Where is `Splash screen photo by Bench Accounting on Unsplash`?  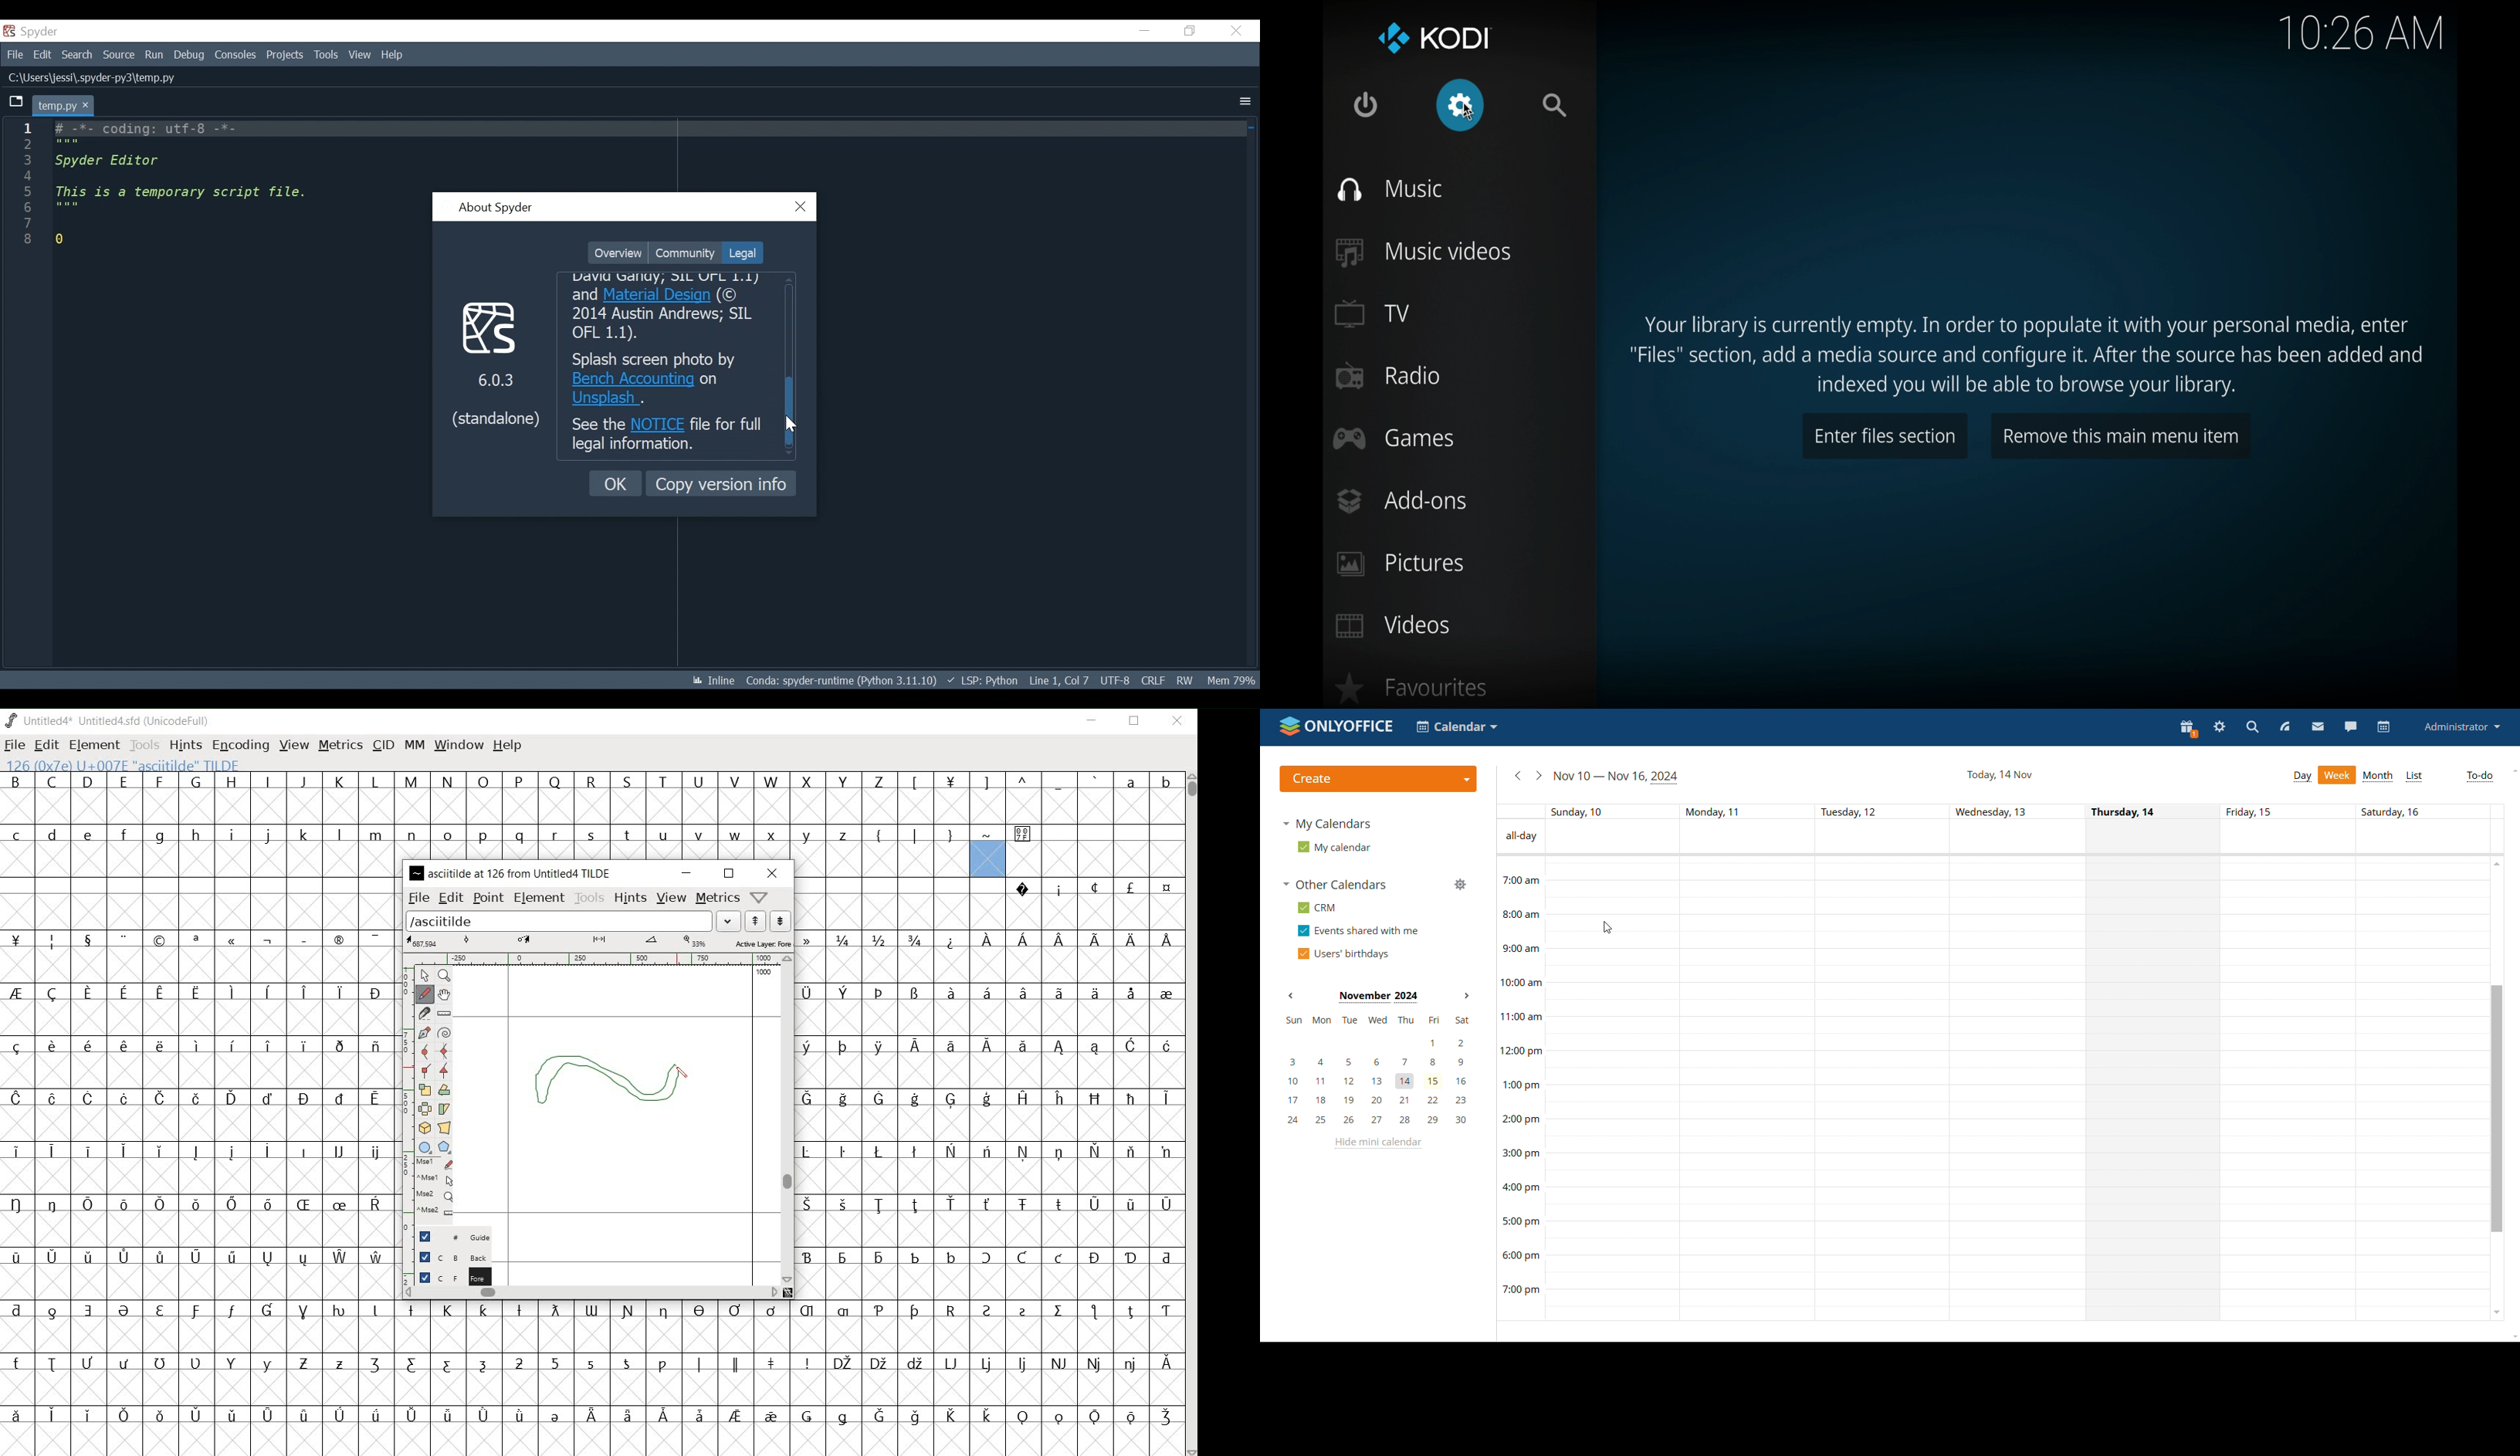
Splash screen photo by Bench Accounting on Unsplash is located at coordinates (668, 379).